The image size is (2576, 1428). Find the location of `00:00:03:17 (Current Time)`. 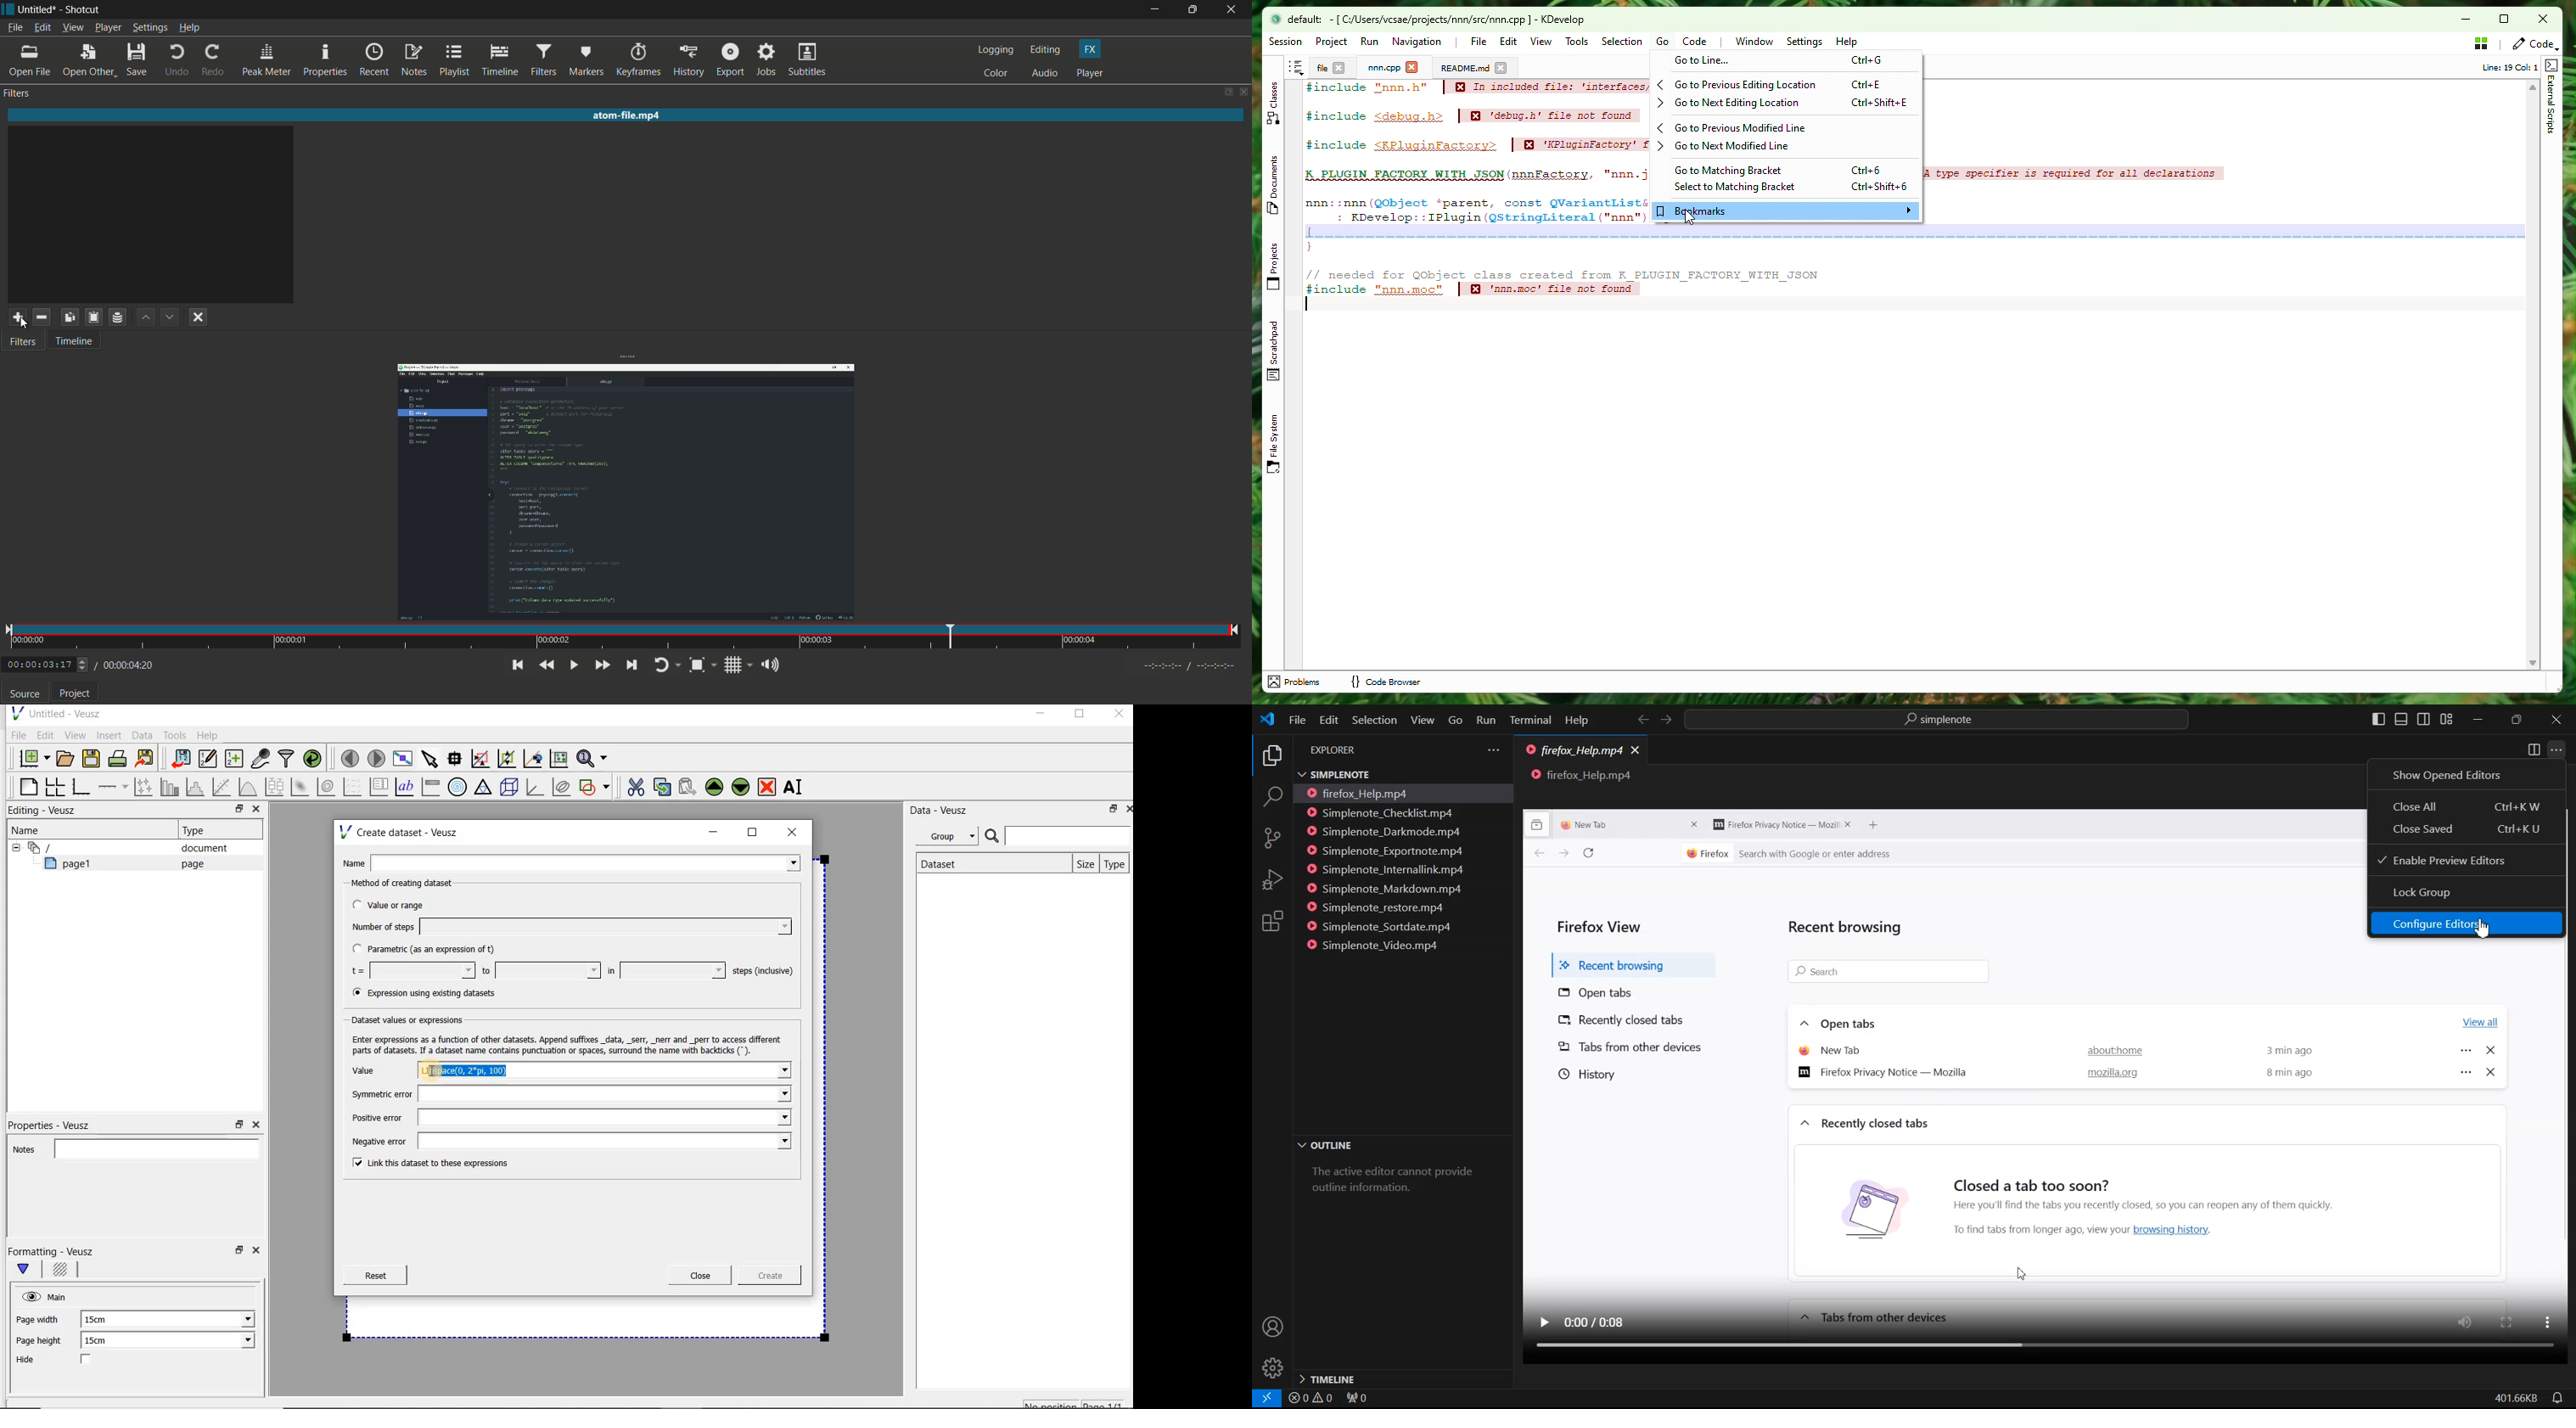

00:00:03:17 (Current Time) is located at coordinates (47, 665).